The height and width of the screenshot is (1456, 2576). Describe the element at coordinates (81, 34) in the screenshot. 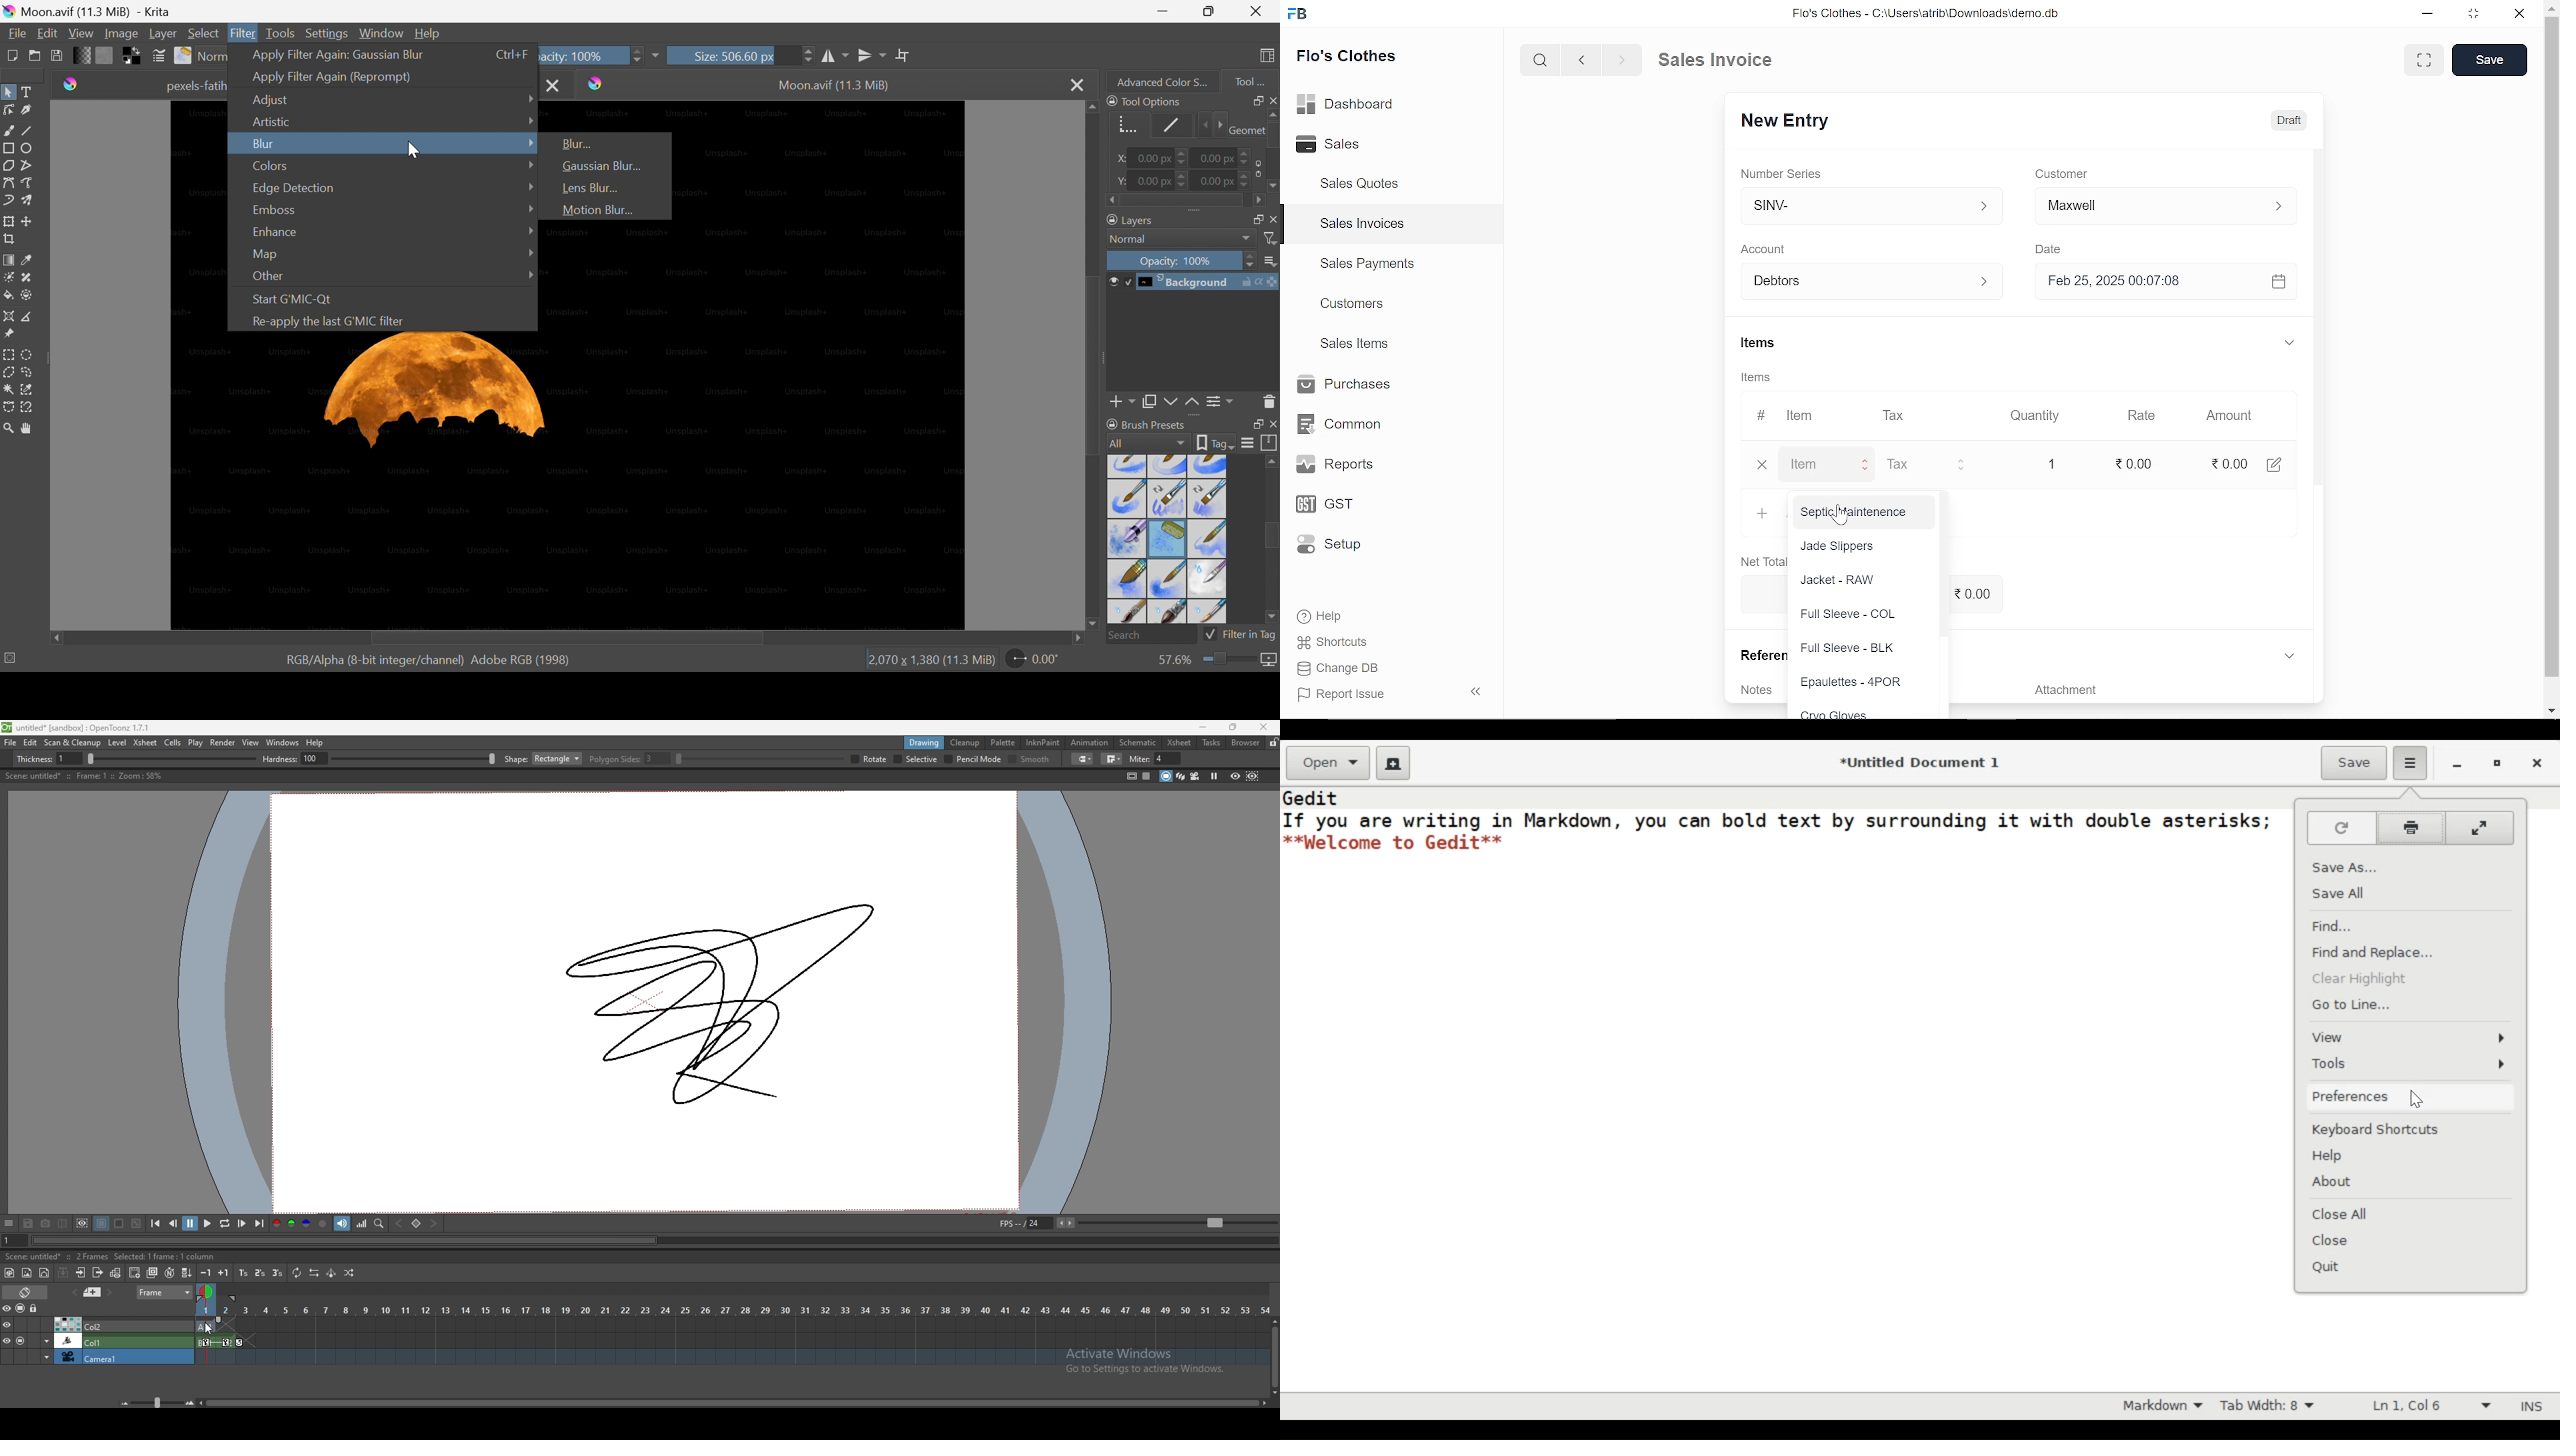

I see `View` at that location.